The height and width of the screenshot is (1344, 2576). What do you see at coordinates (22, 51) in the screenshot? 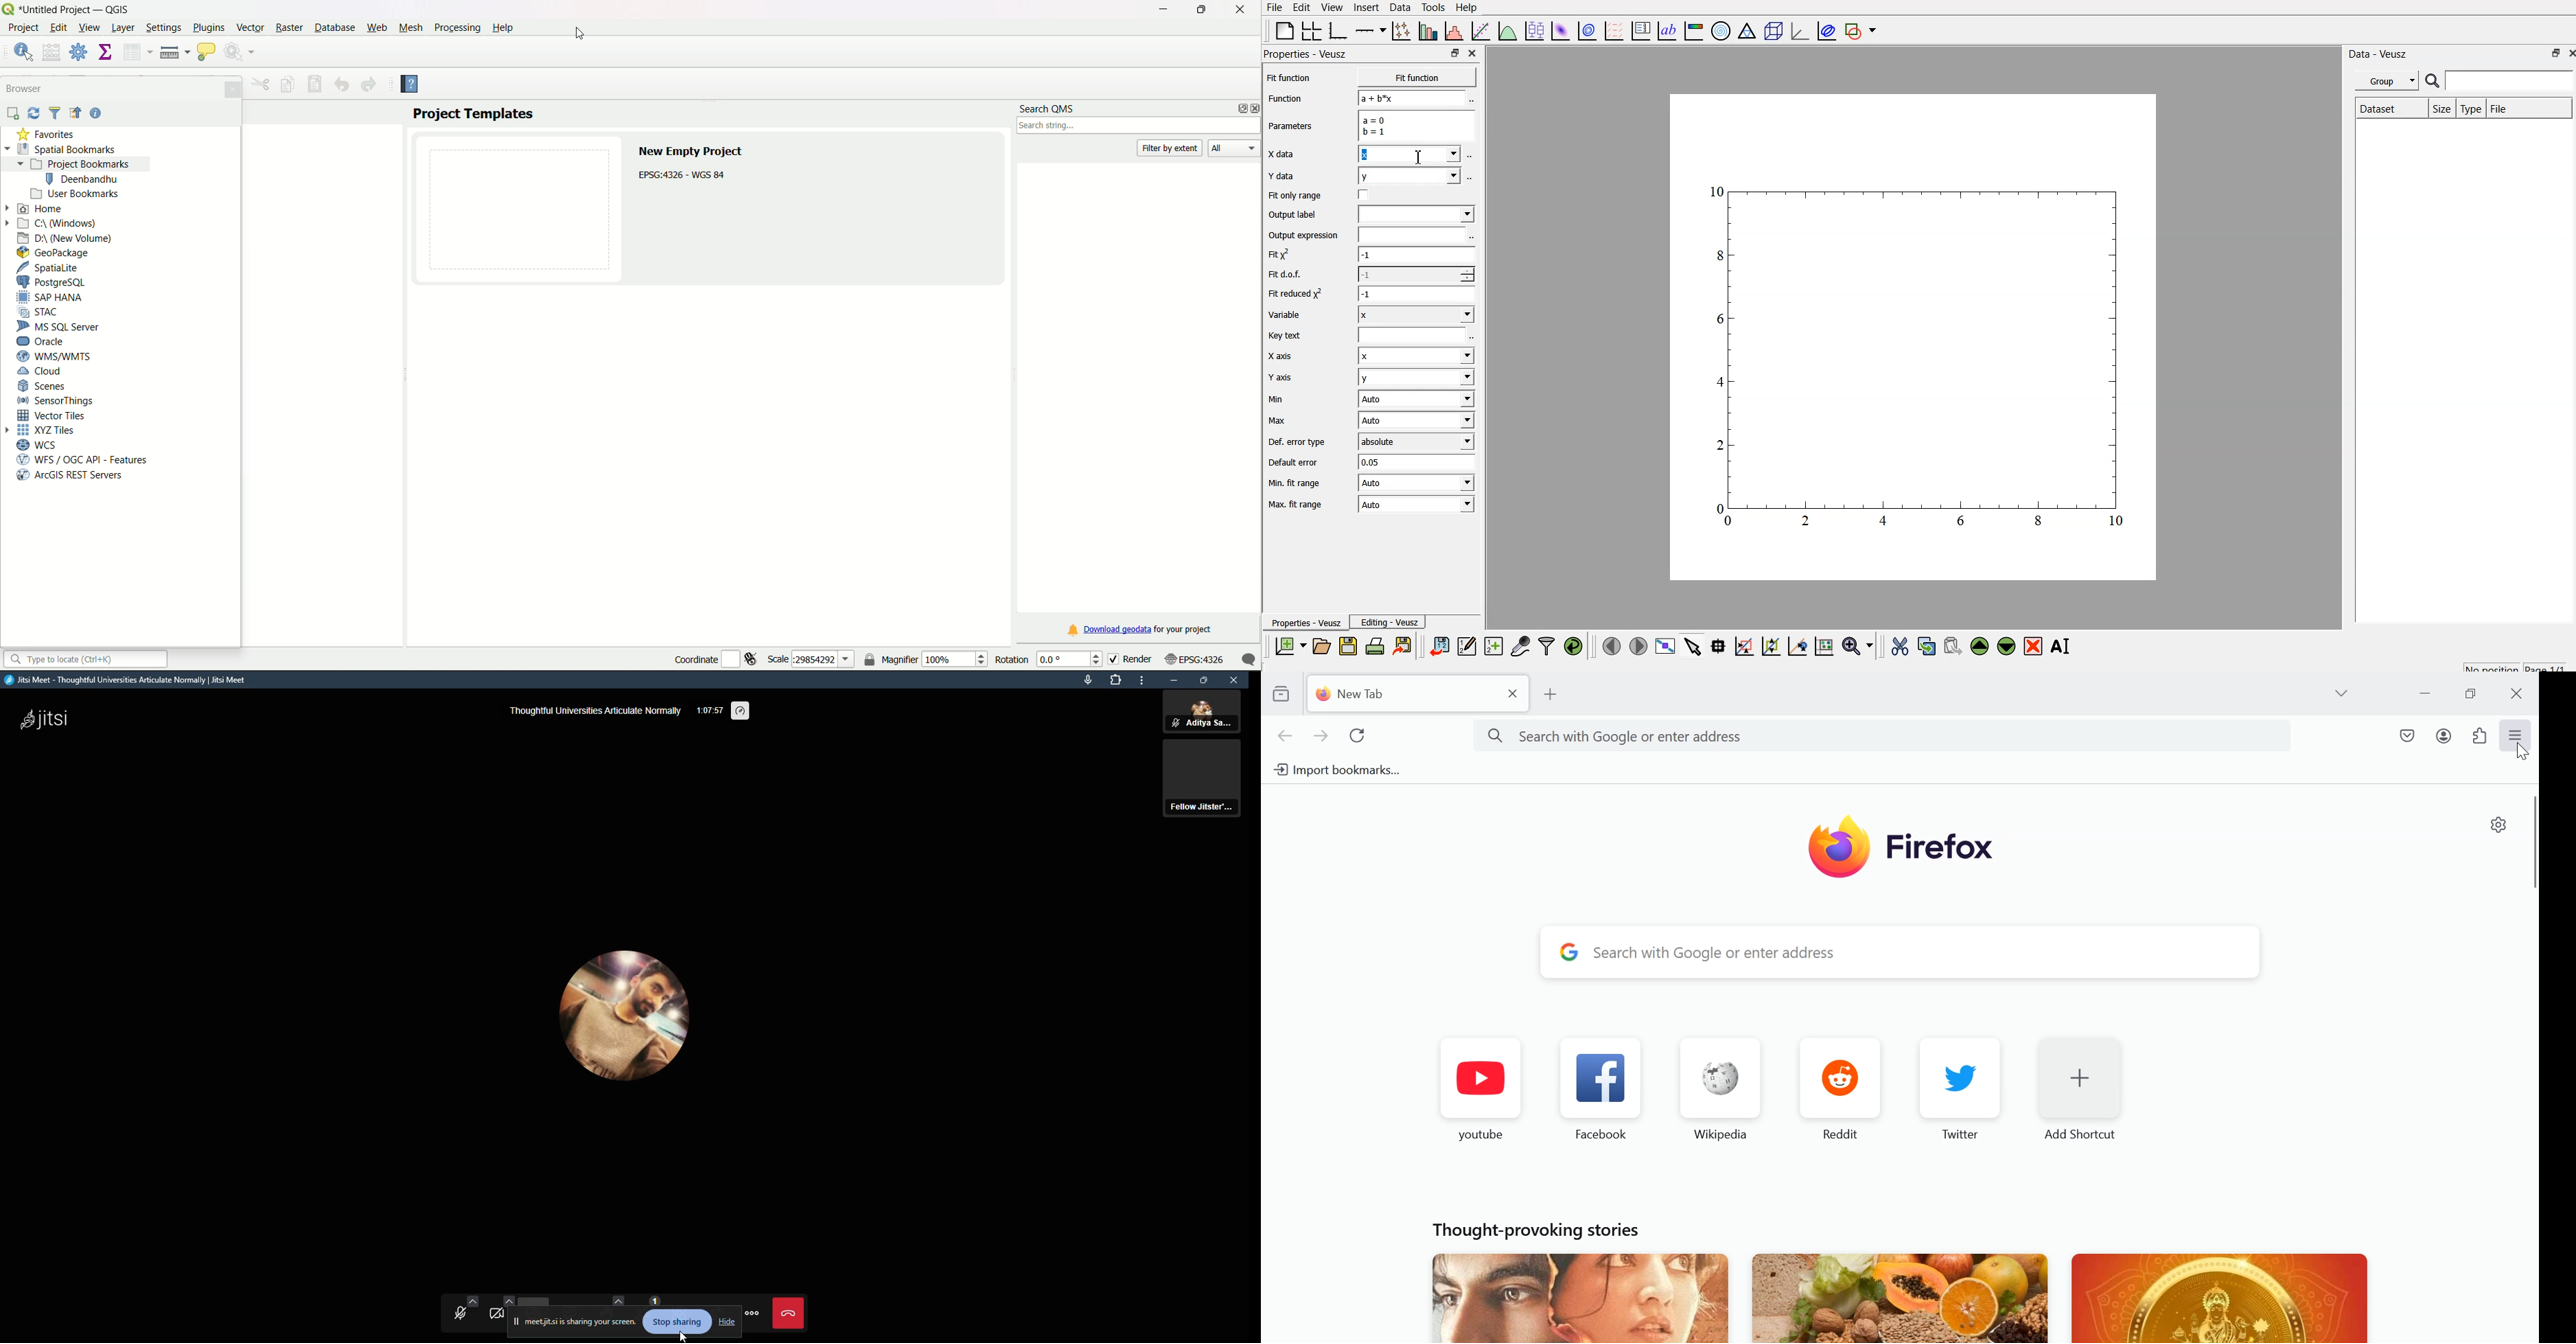
I see `identify features` at bounding box center [22, 51].